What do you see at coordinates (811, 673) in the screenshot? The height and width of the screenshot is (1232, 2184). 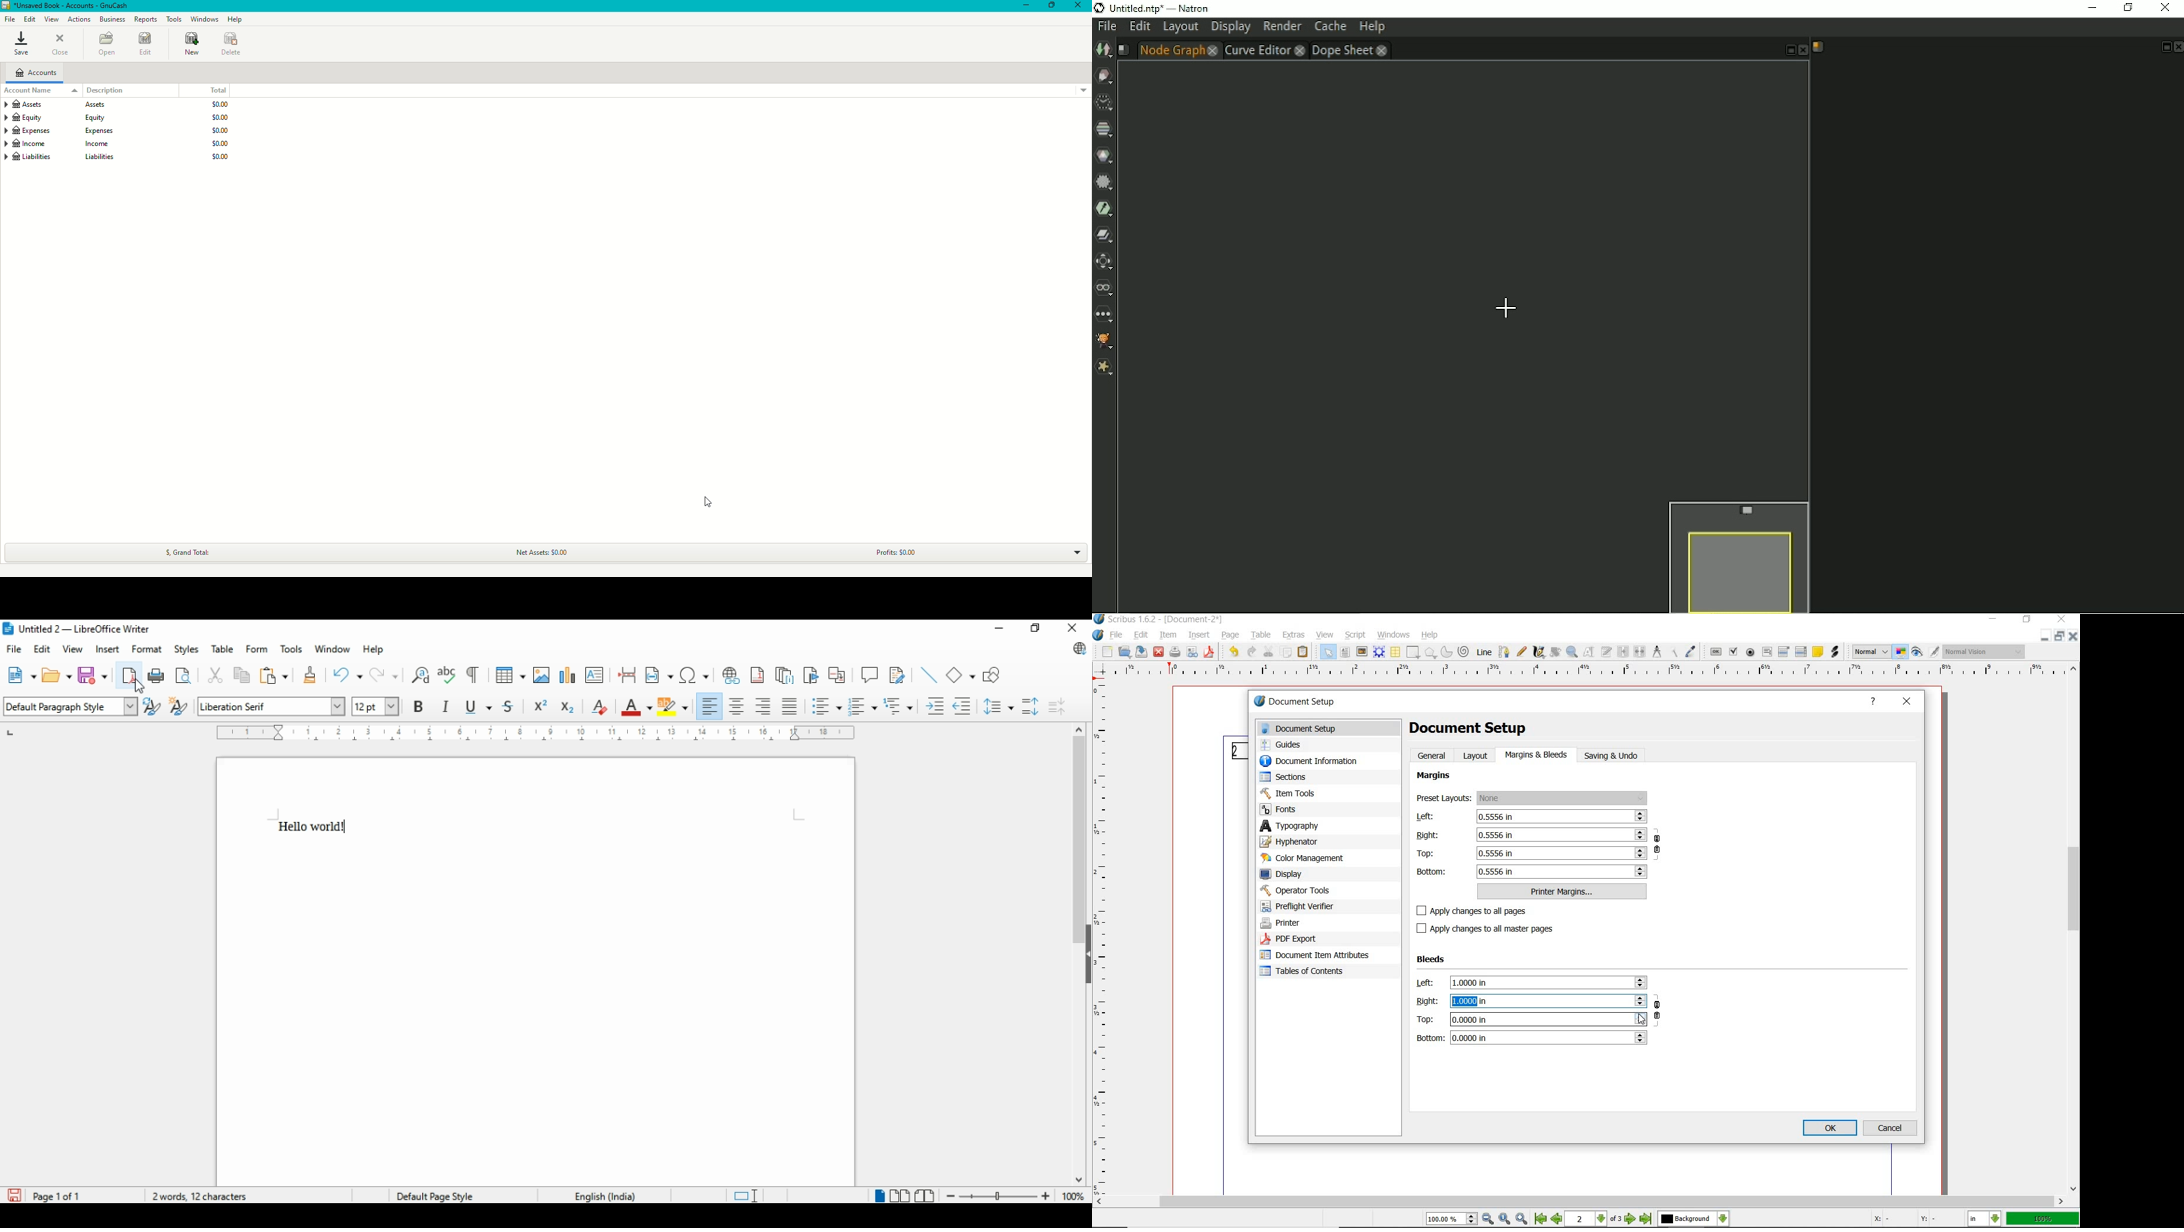 I see `insert bookmark` at bounding box center [811, 673].